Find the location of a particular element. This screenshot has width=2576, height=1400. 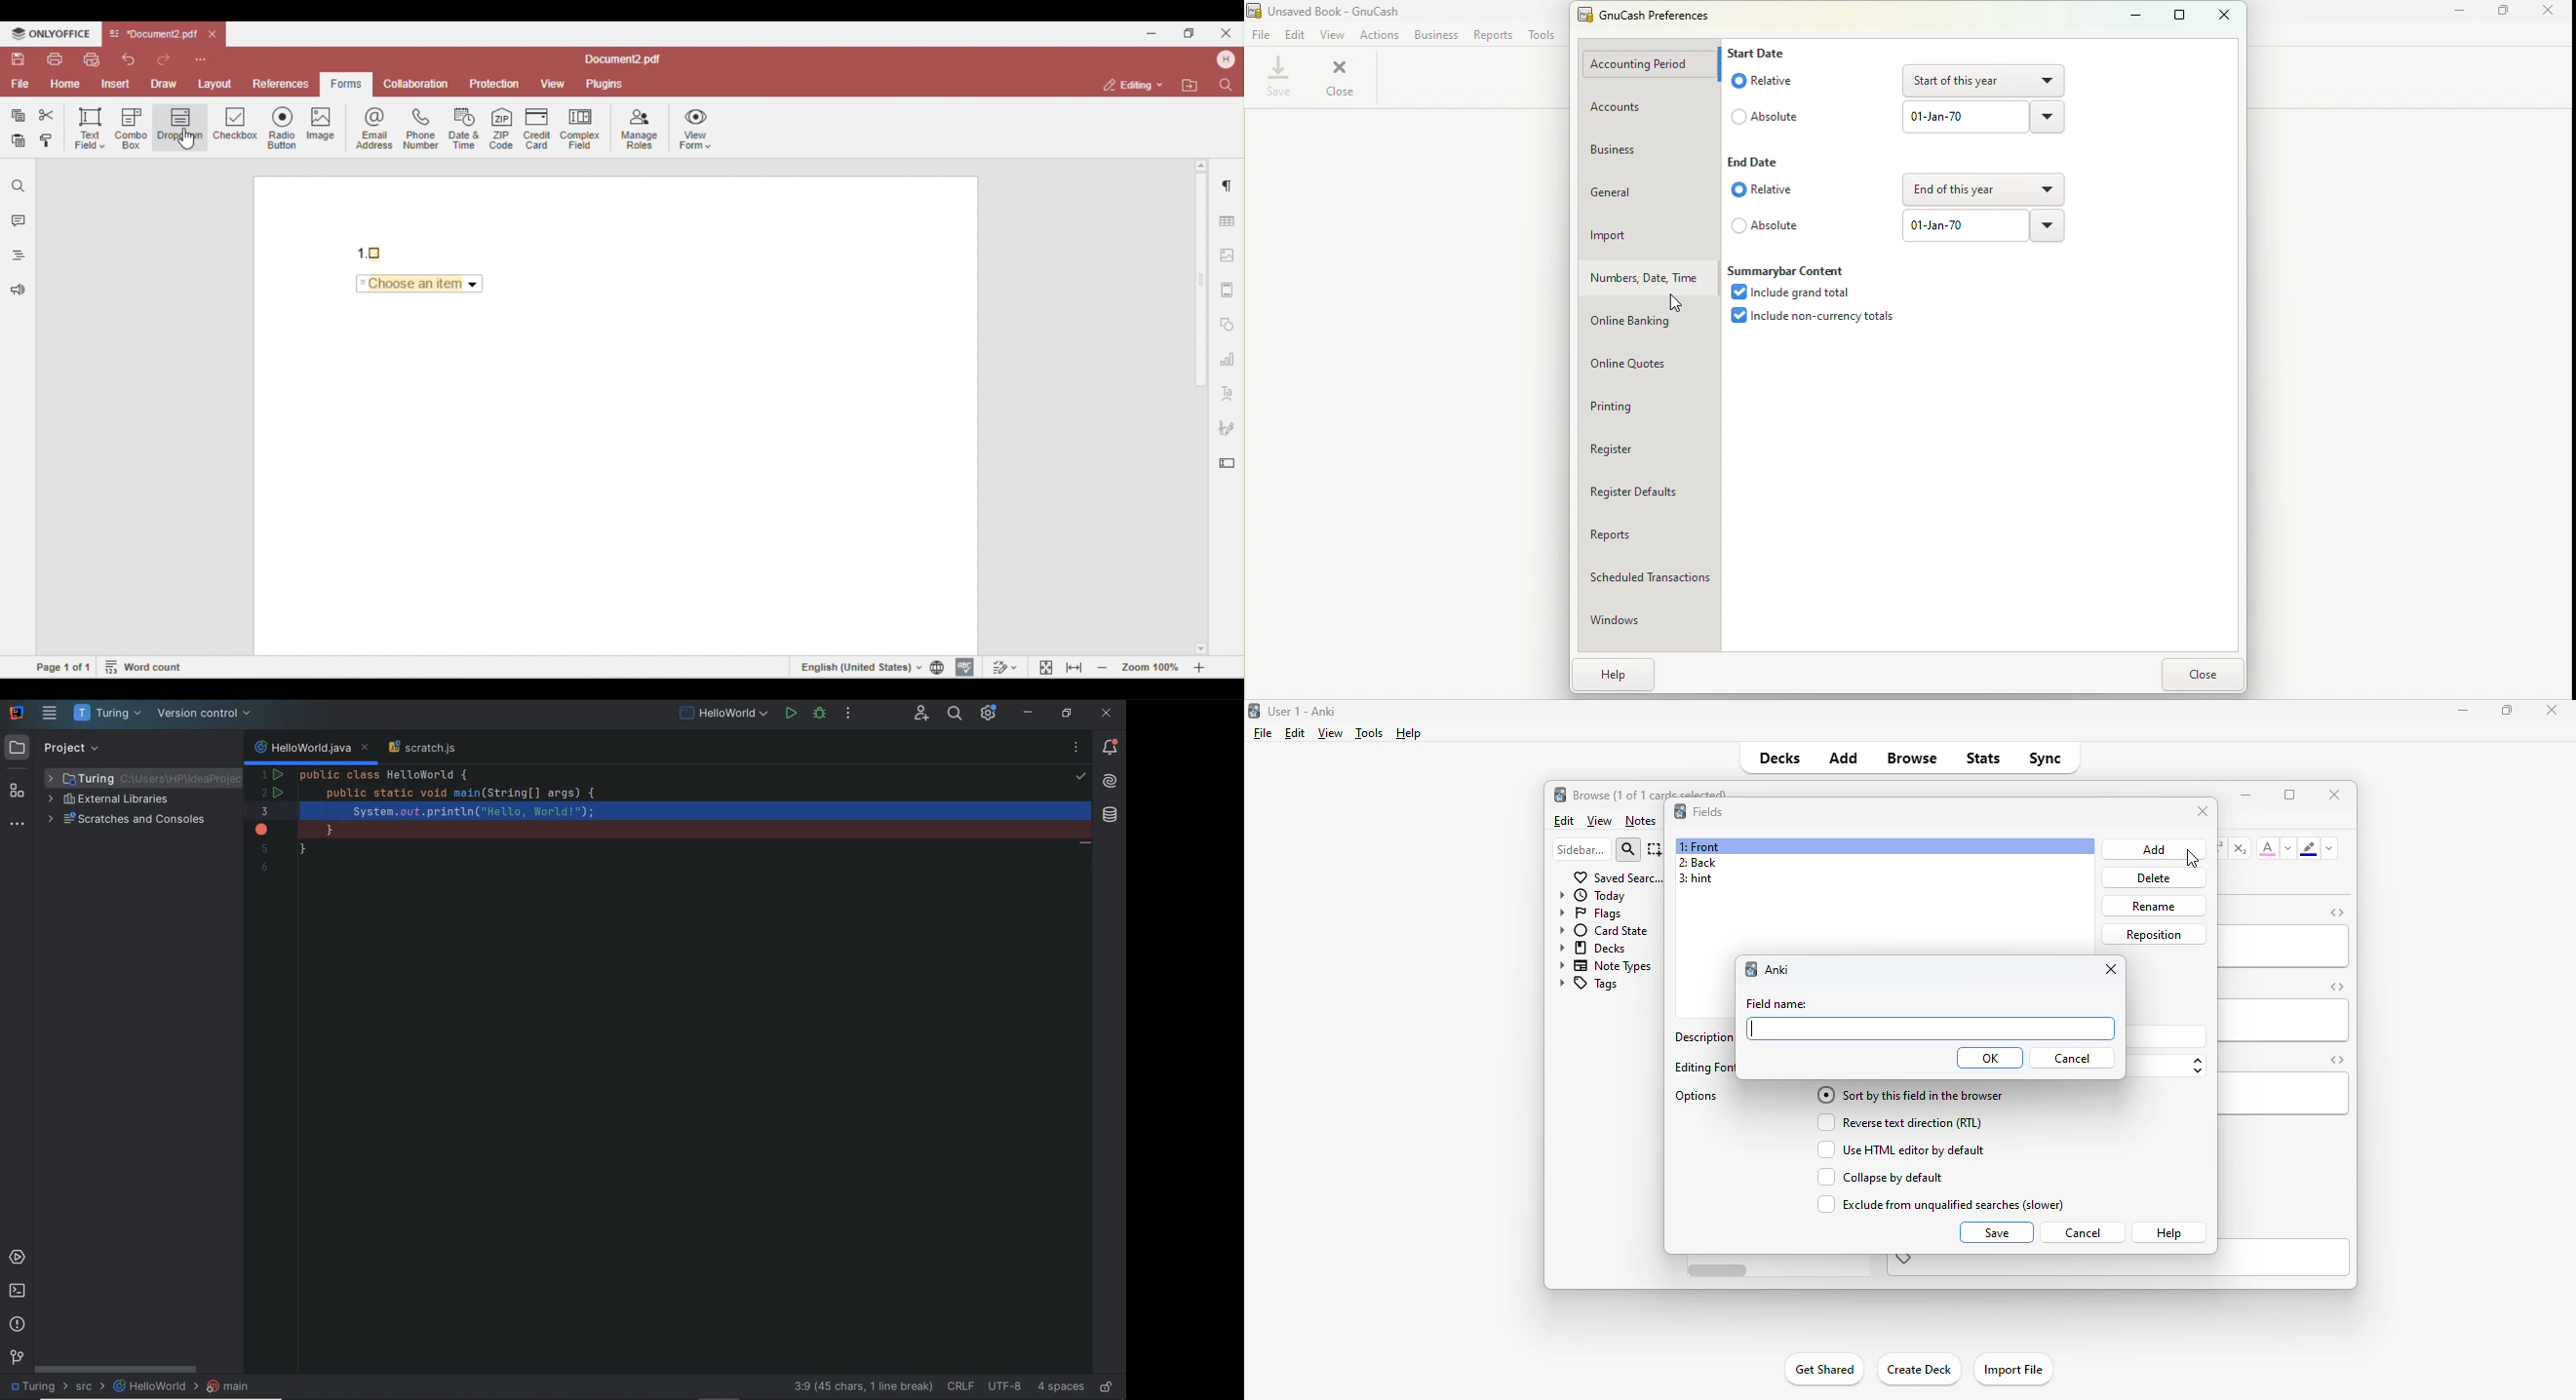

1: front is located at coordinates (1701, 846).